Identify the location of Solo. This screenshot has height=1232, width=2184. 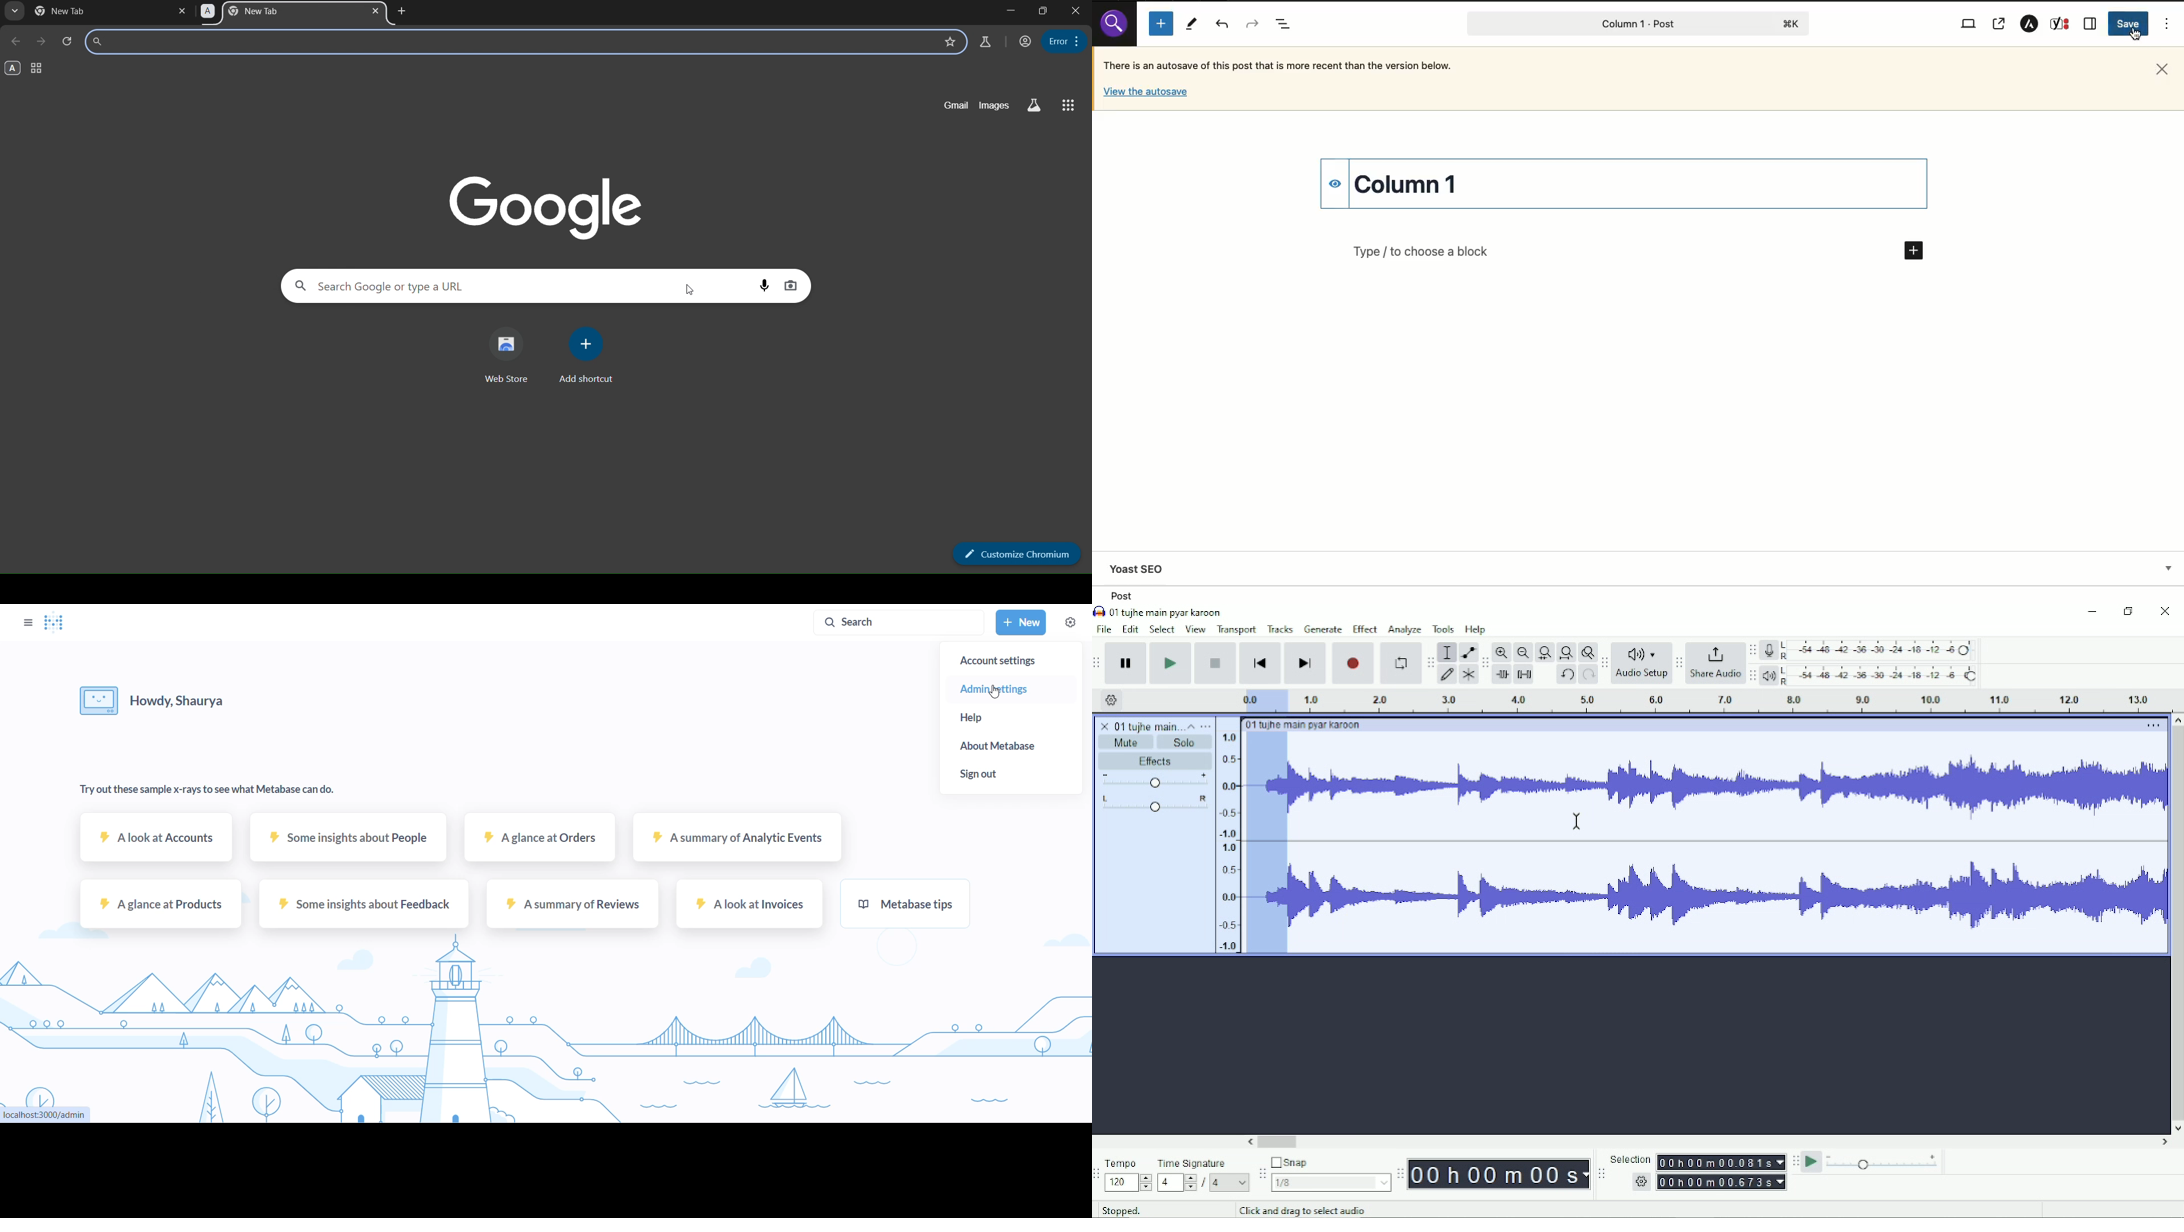
(1185, 742).